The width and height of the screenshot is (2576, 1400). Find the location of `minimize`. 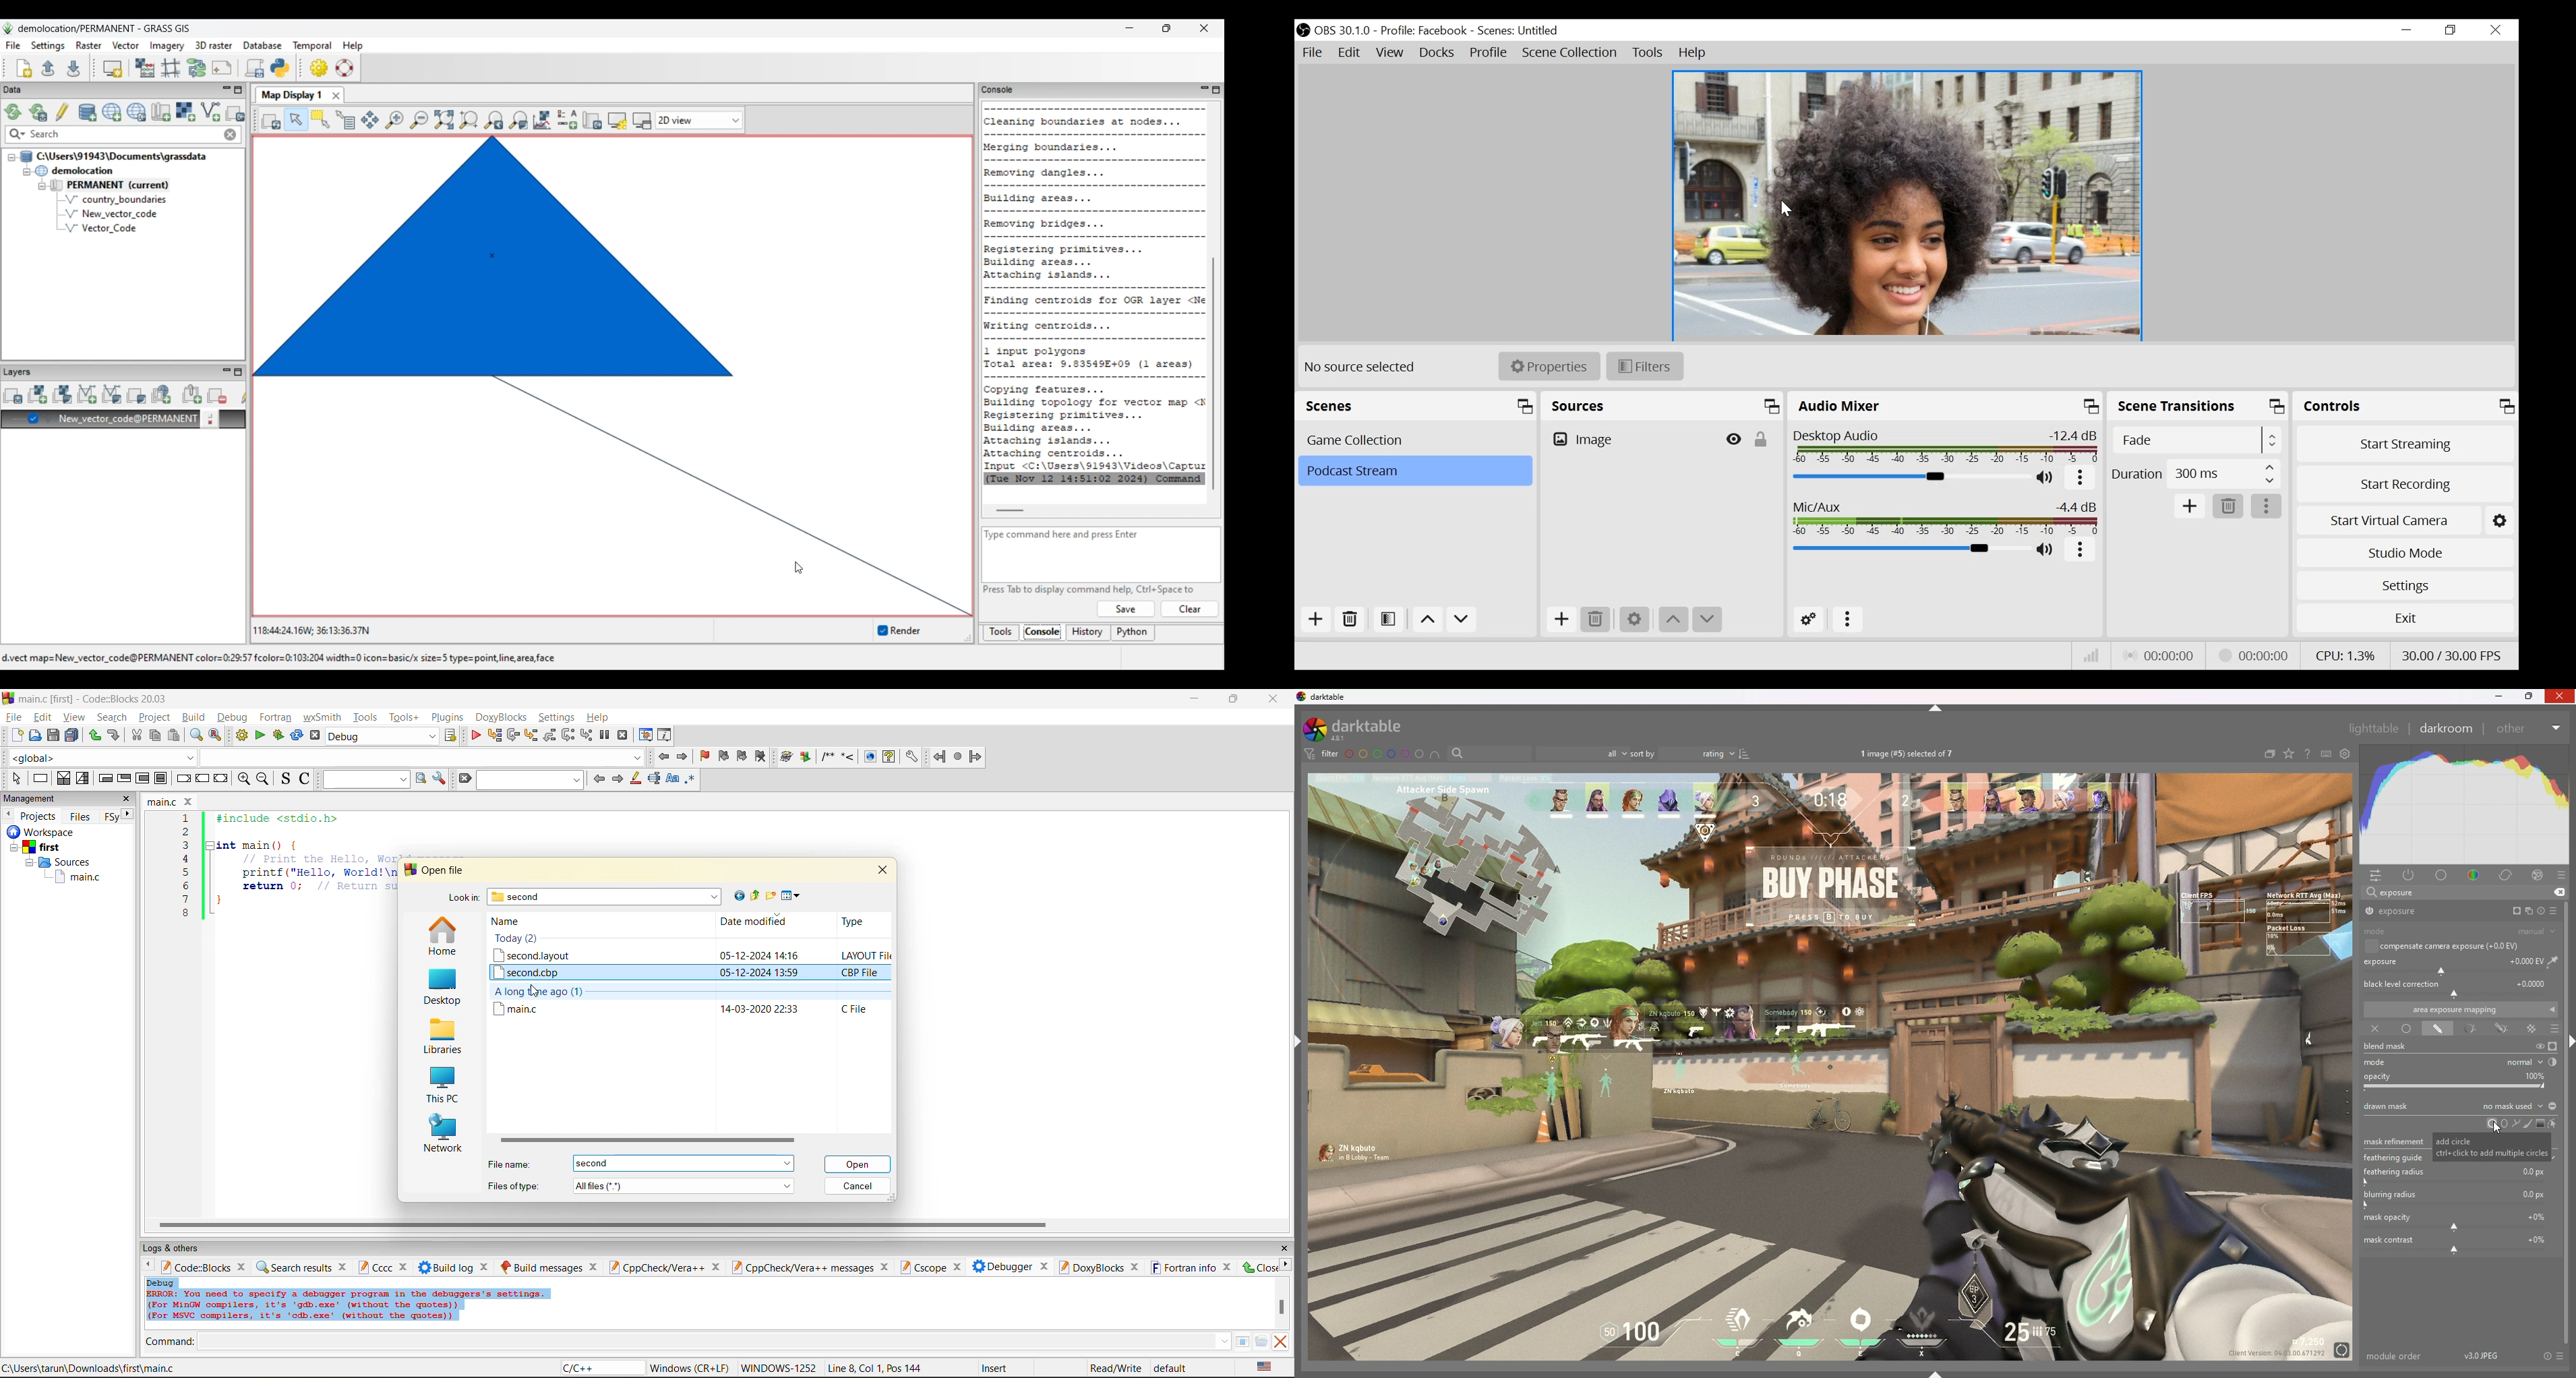

minimize is located at coordinates (2499, 697).